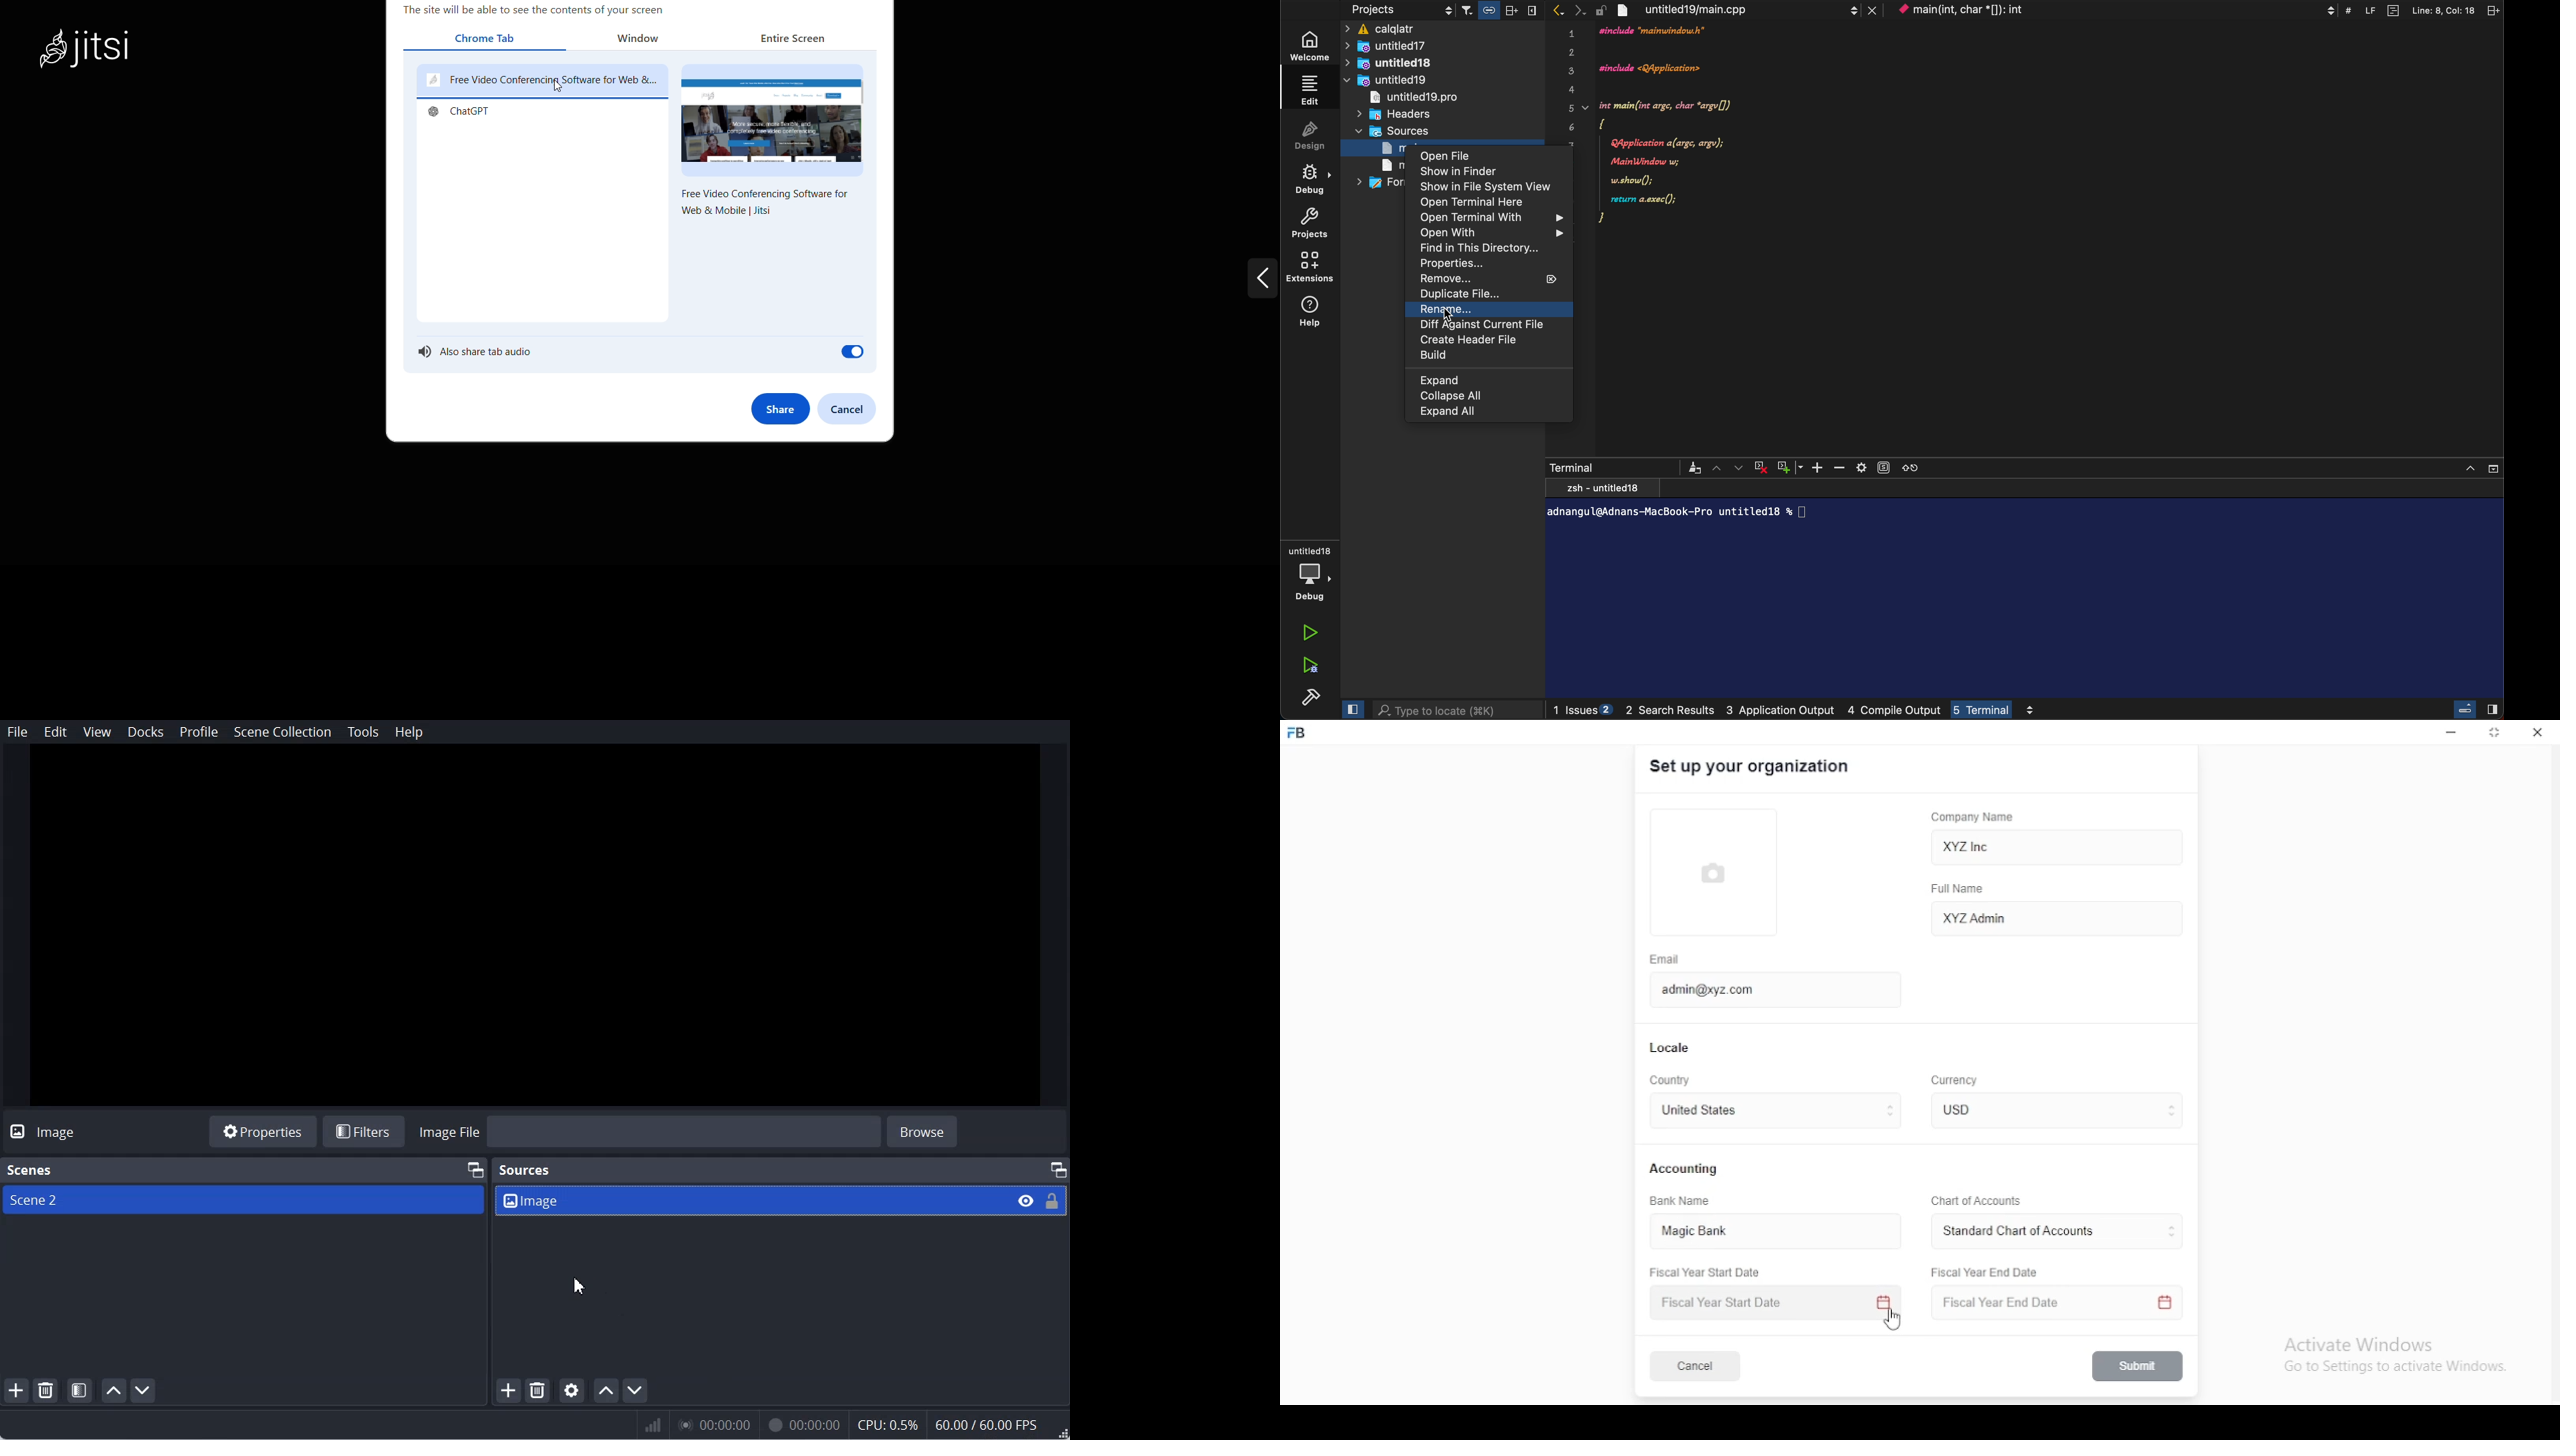 This screenshot has width=2576, height=1456. What do you see at coordinates (1671, 1048) in the screenshot?
I see `locale` at bounding box center [1671, 1048].